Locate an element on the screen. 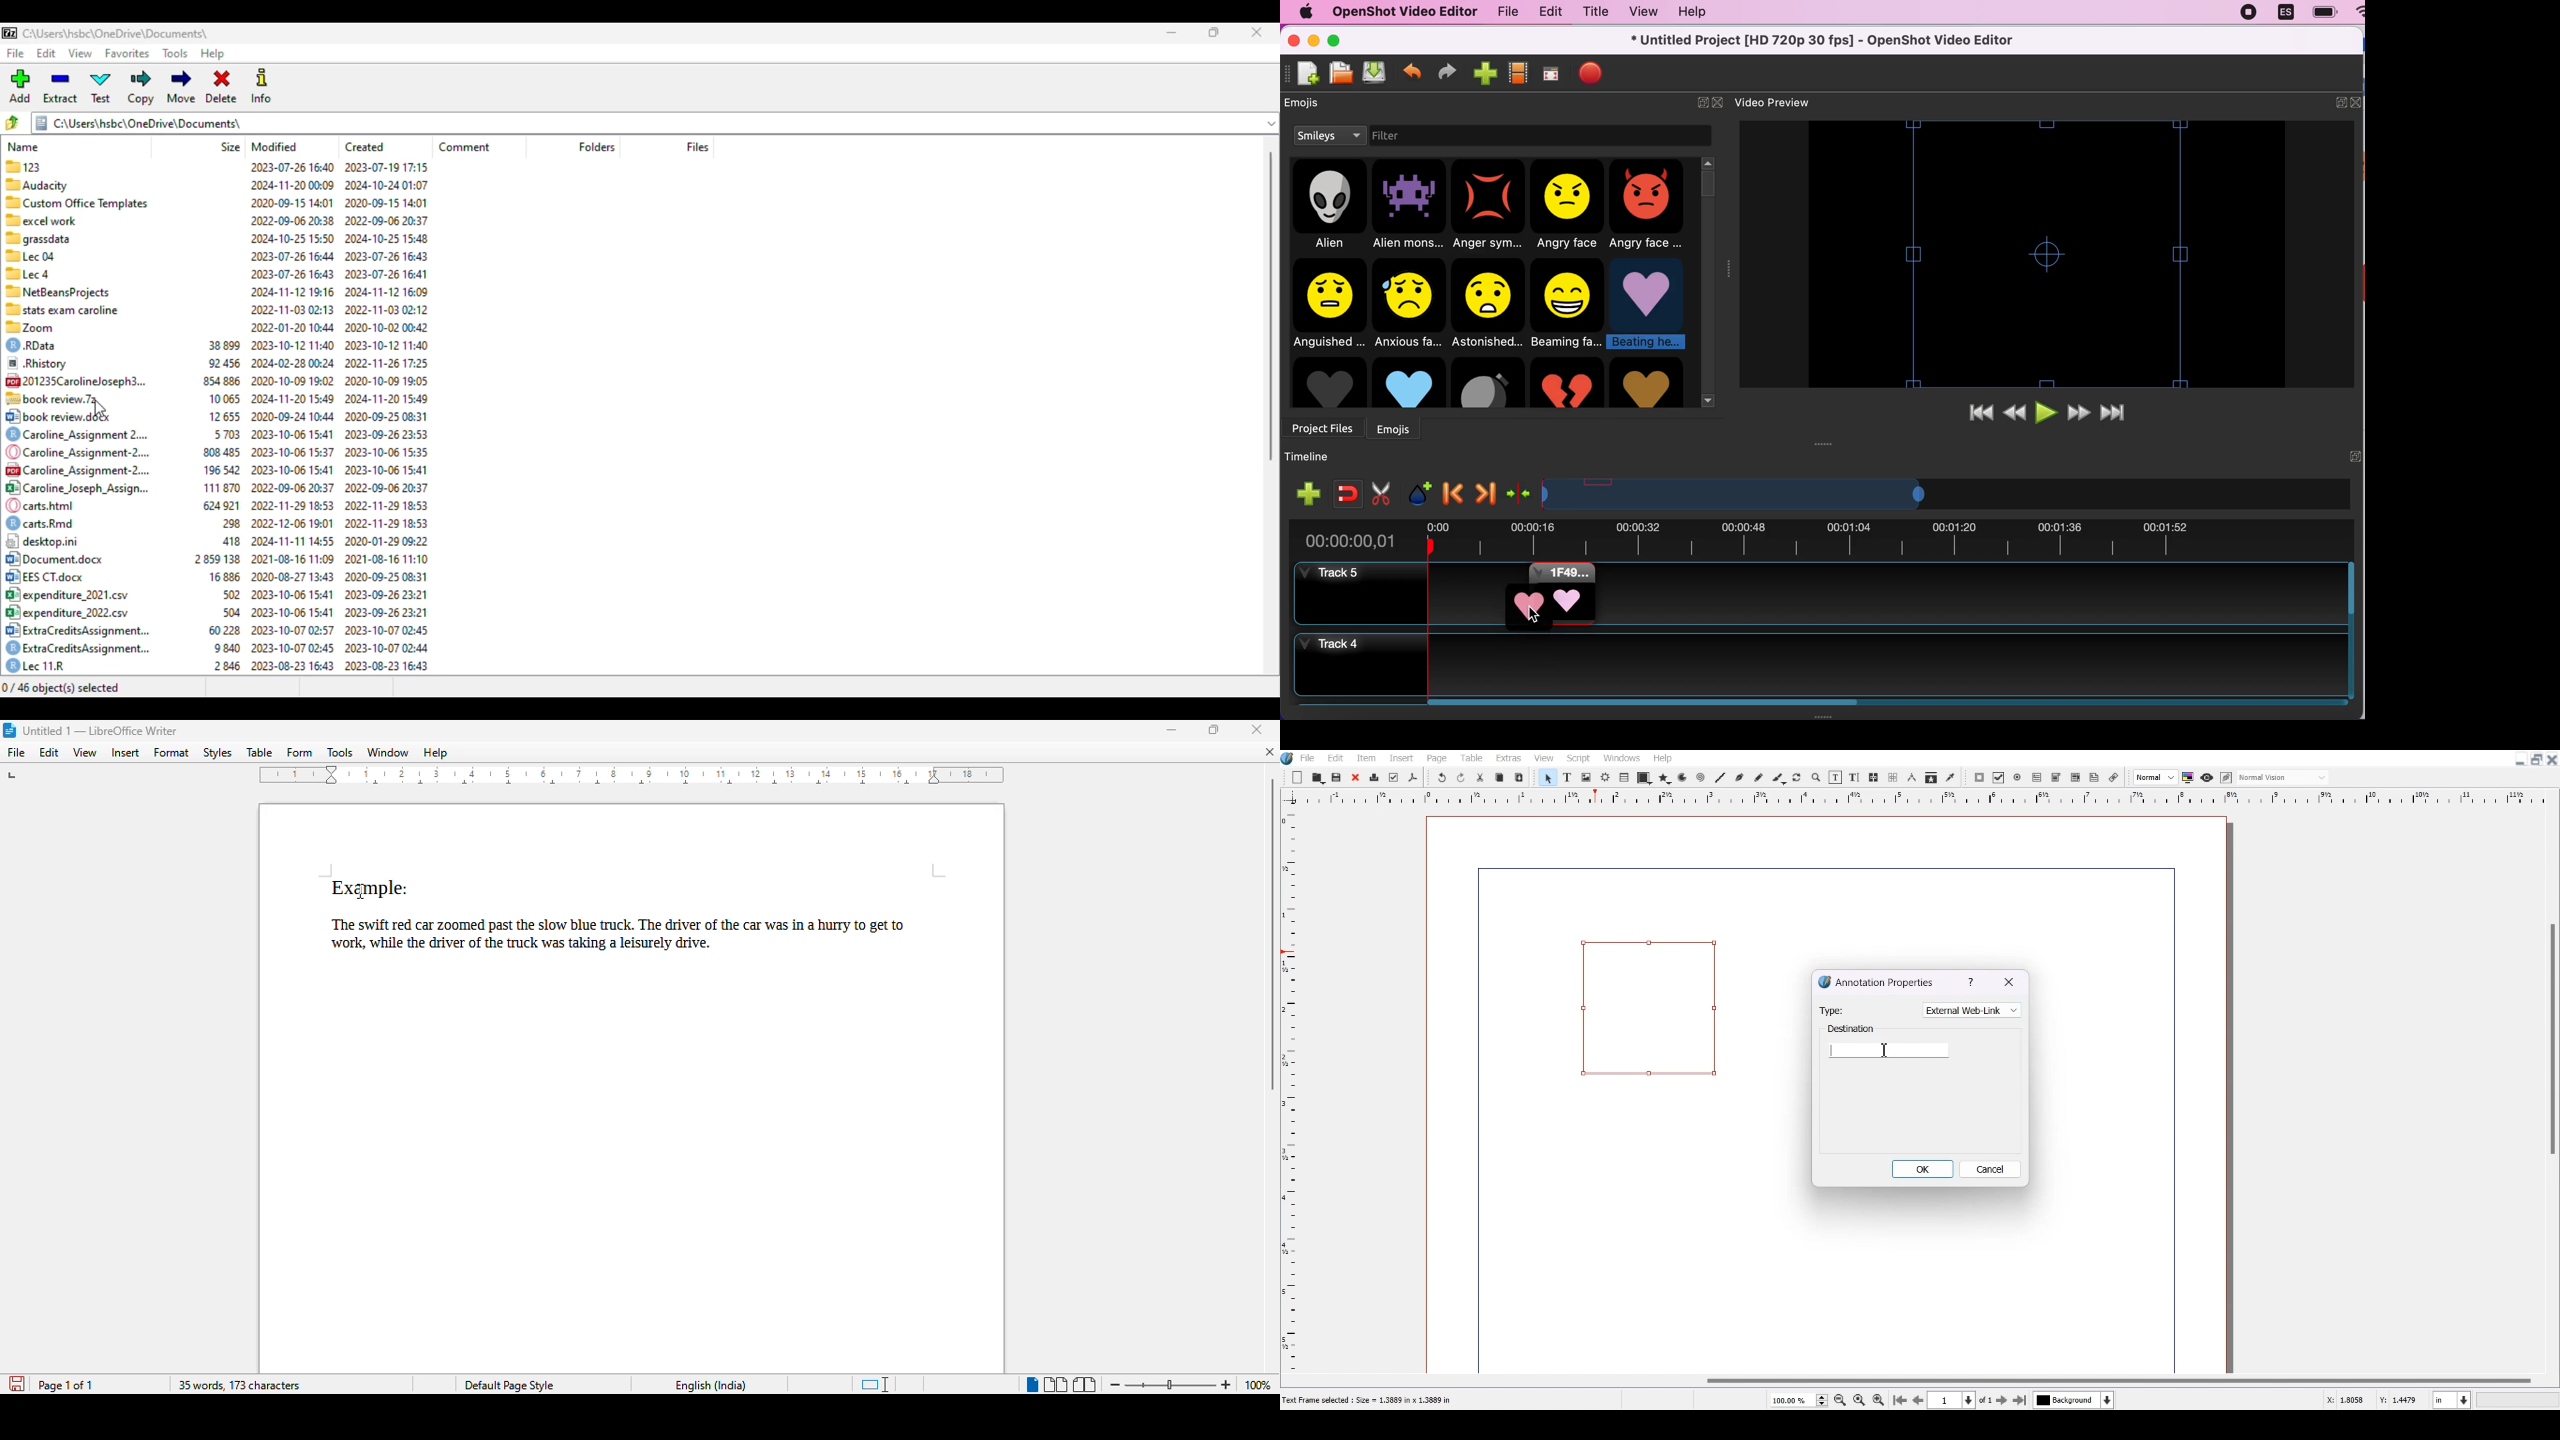 The height and width of the screenshot is (1456, 2576). Item is located at coordinates (1364, 758).